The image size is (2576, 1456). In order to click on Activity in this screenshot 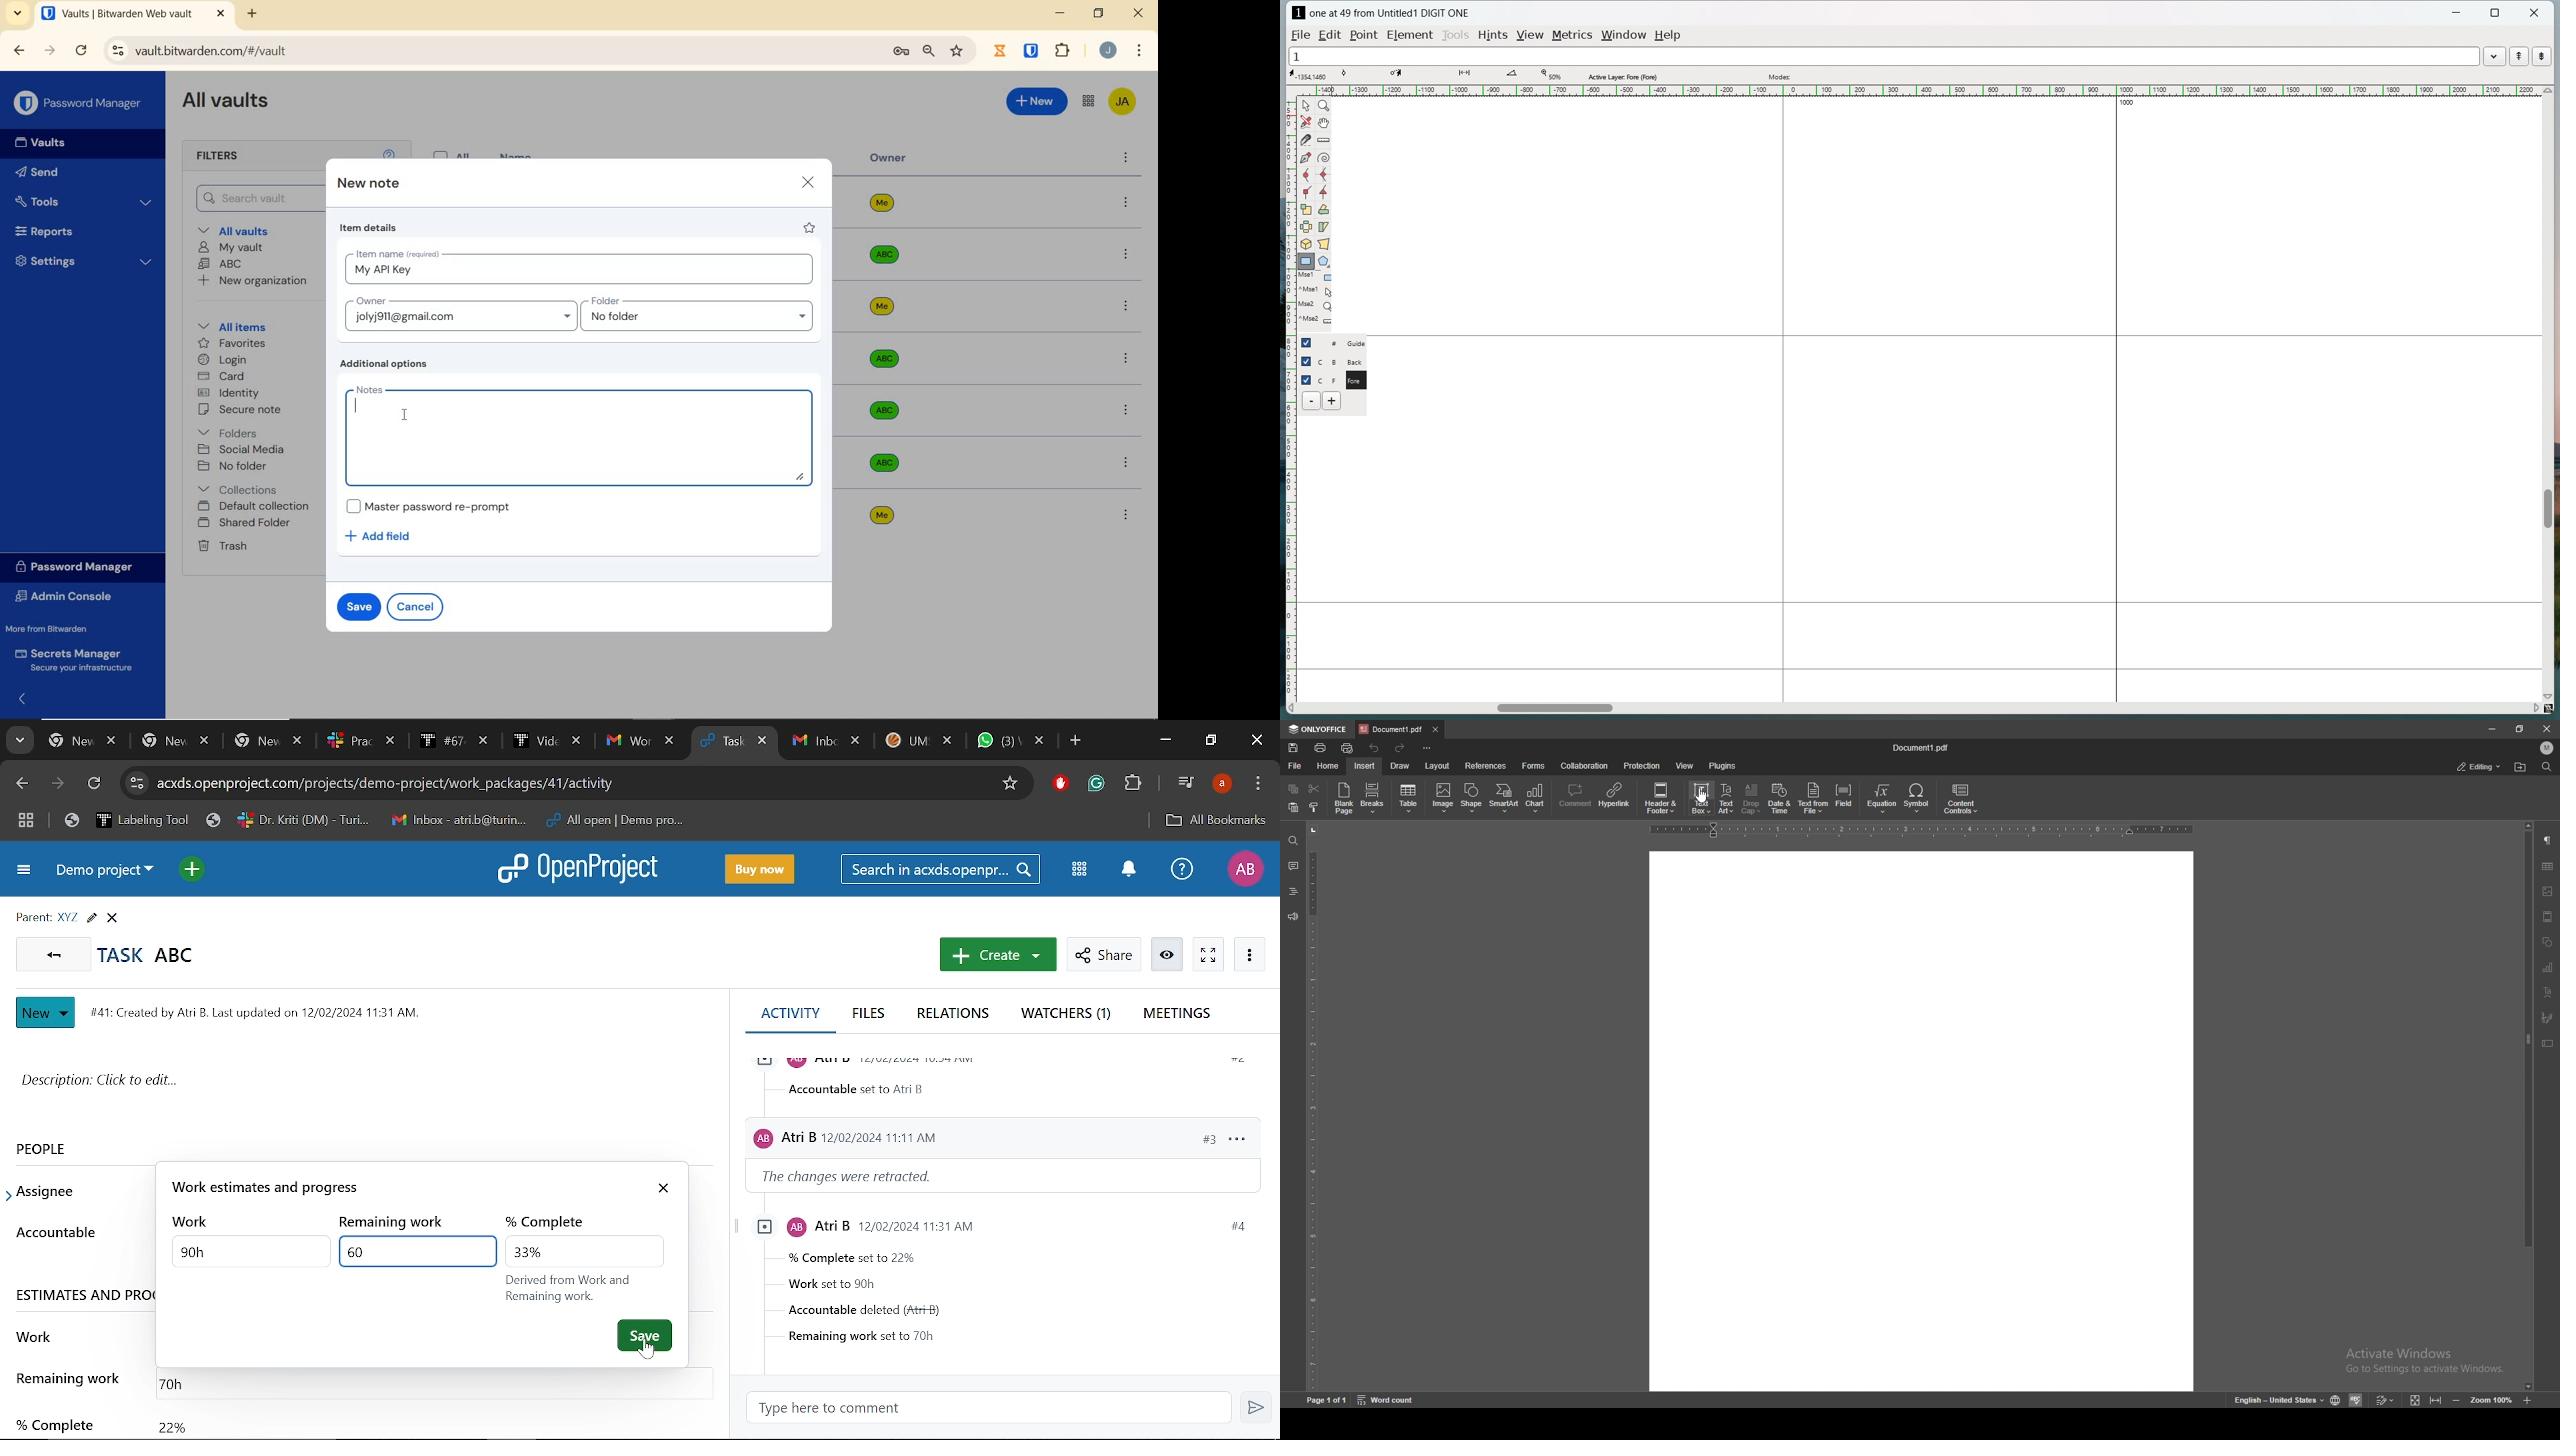, I will do `click(790, 1012)`.